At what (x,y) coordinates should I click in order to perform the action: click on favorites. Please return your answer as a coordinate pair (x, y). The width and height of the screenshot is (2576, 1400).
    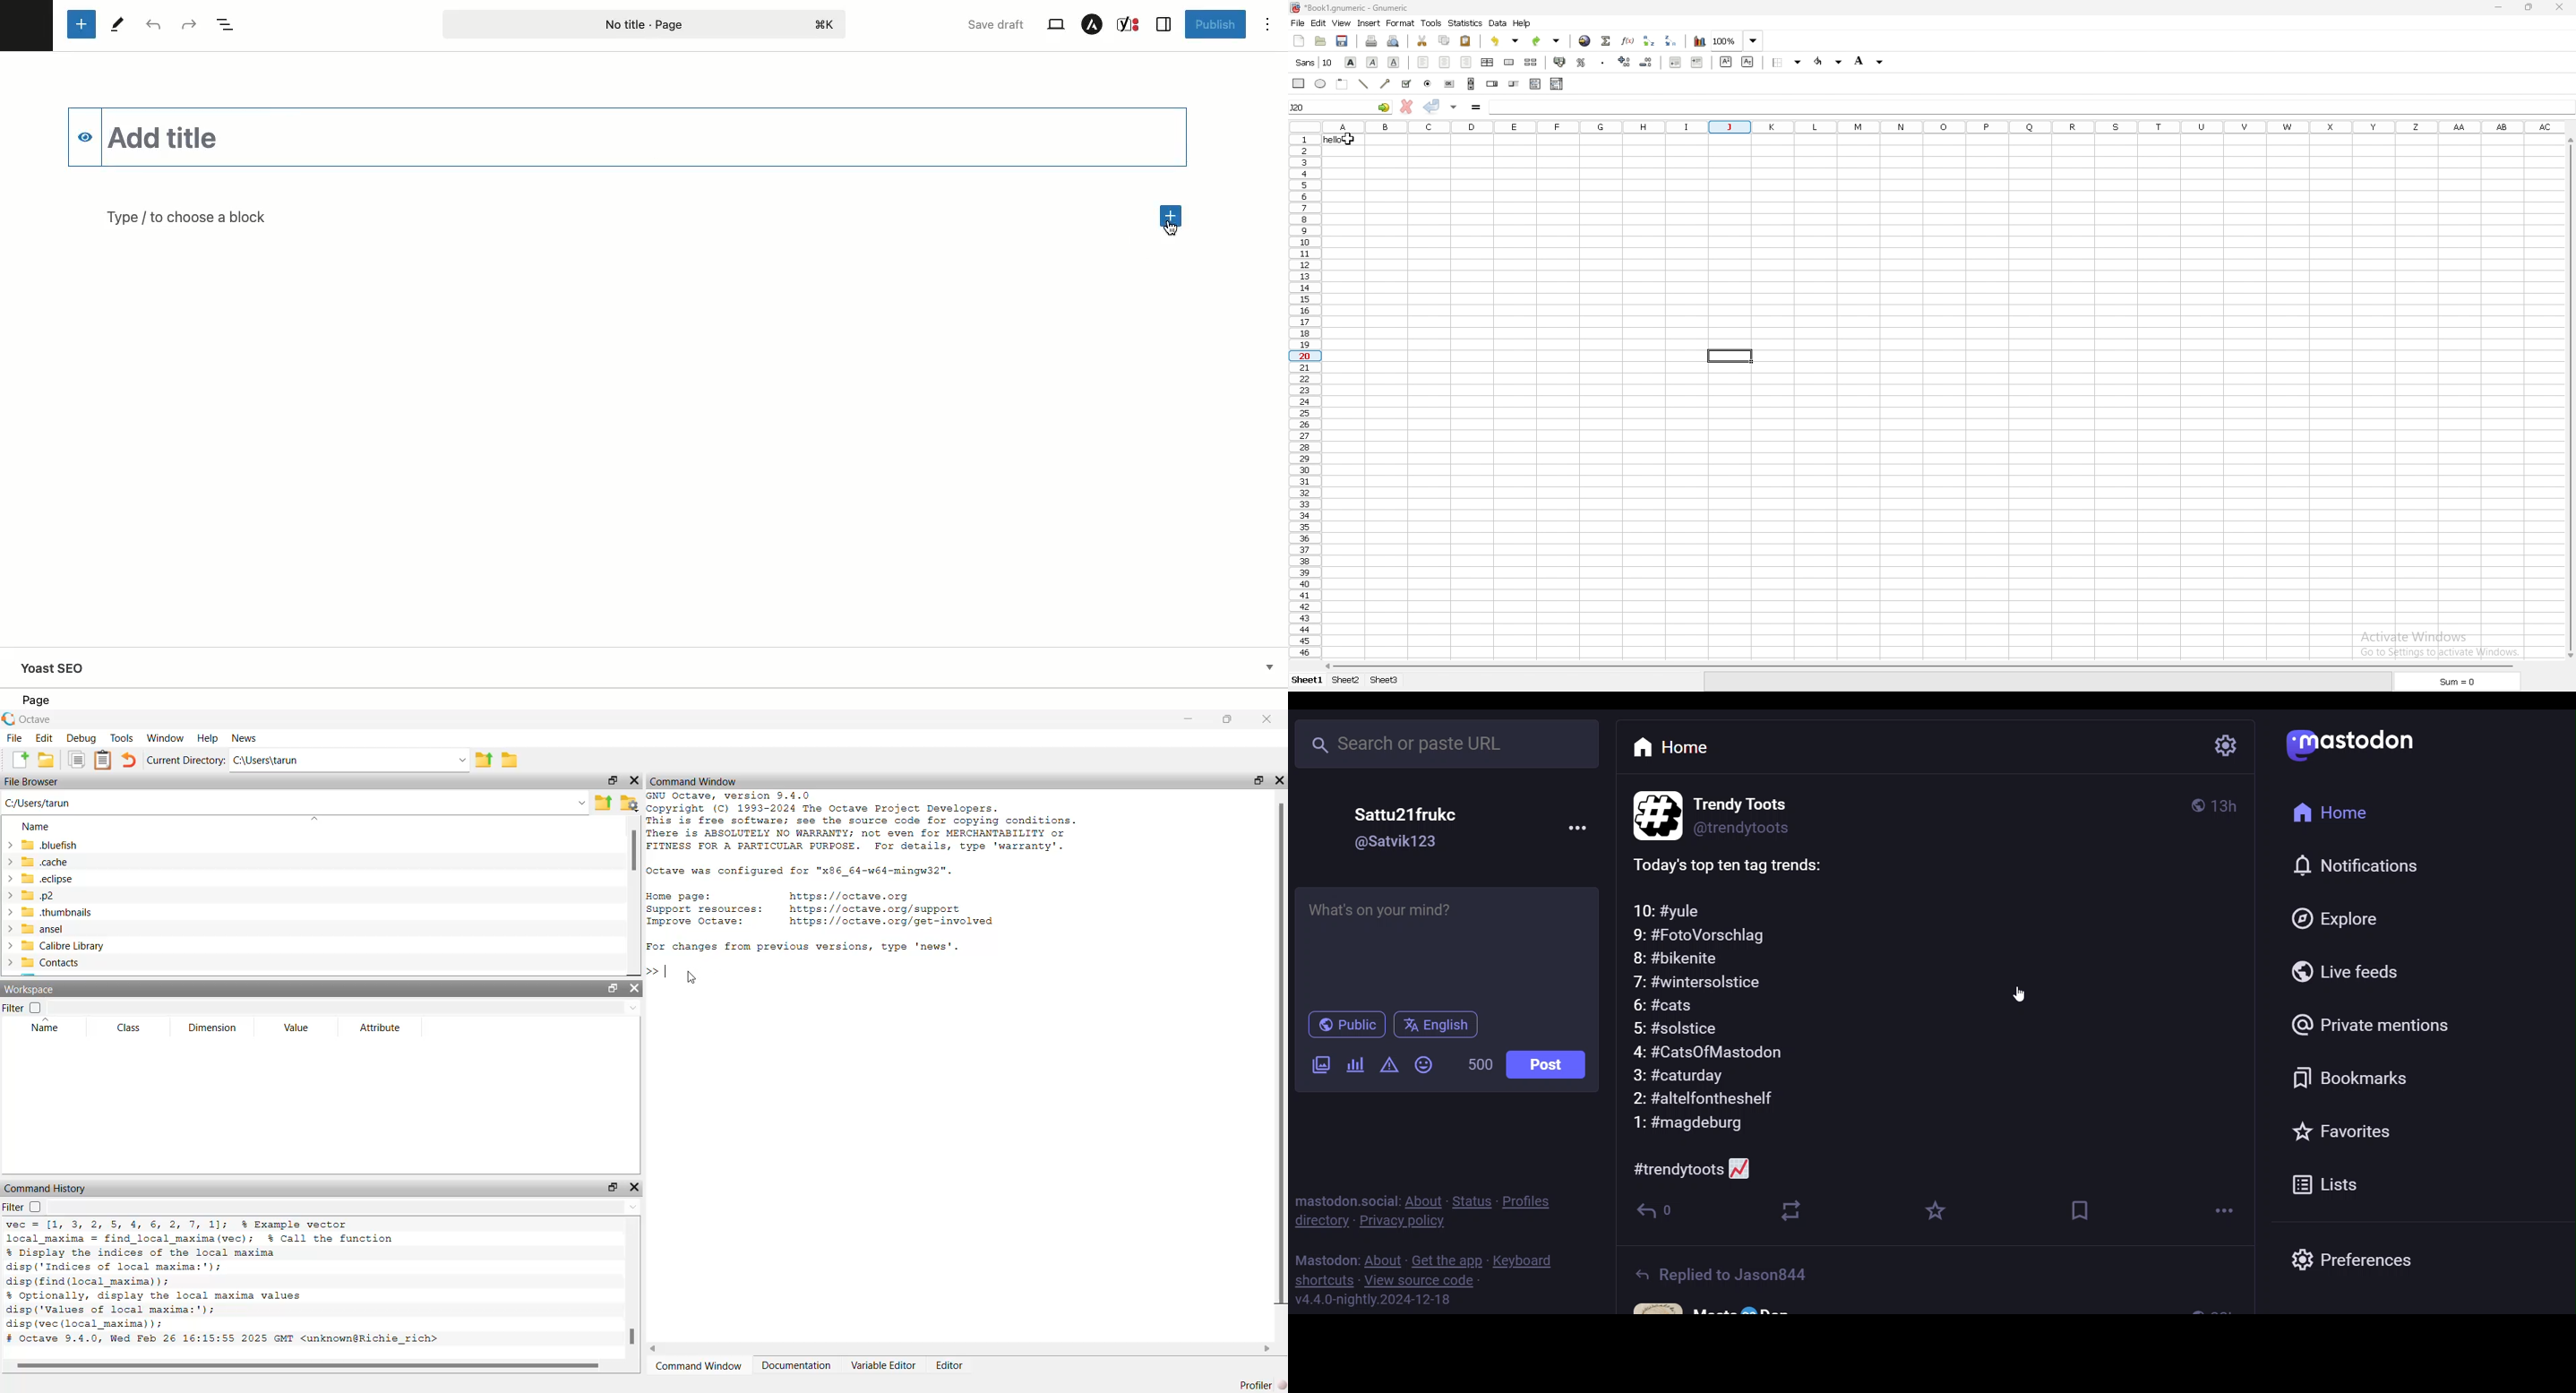
    Looking at the image, I should click on (2340, 1129).